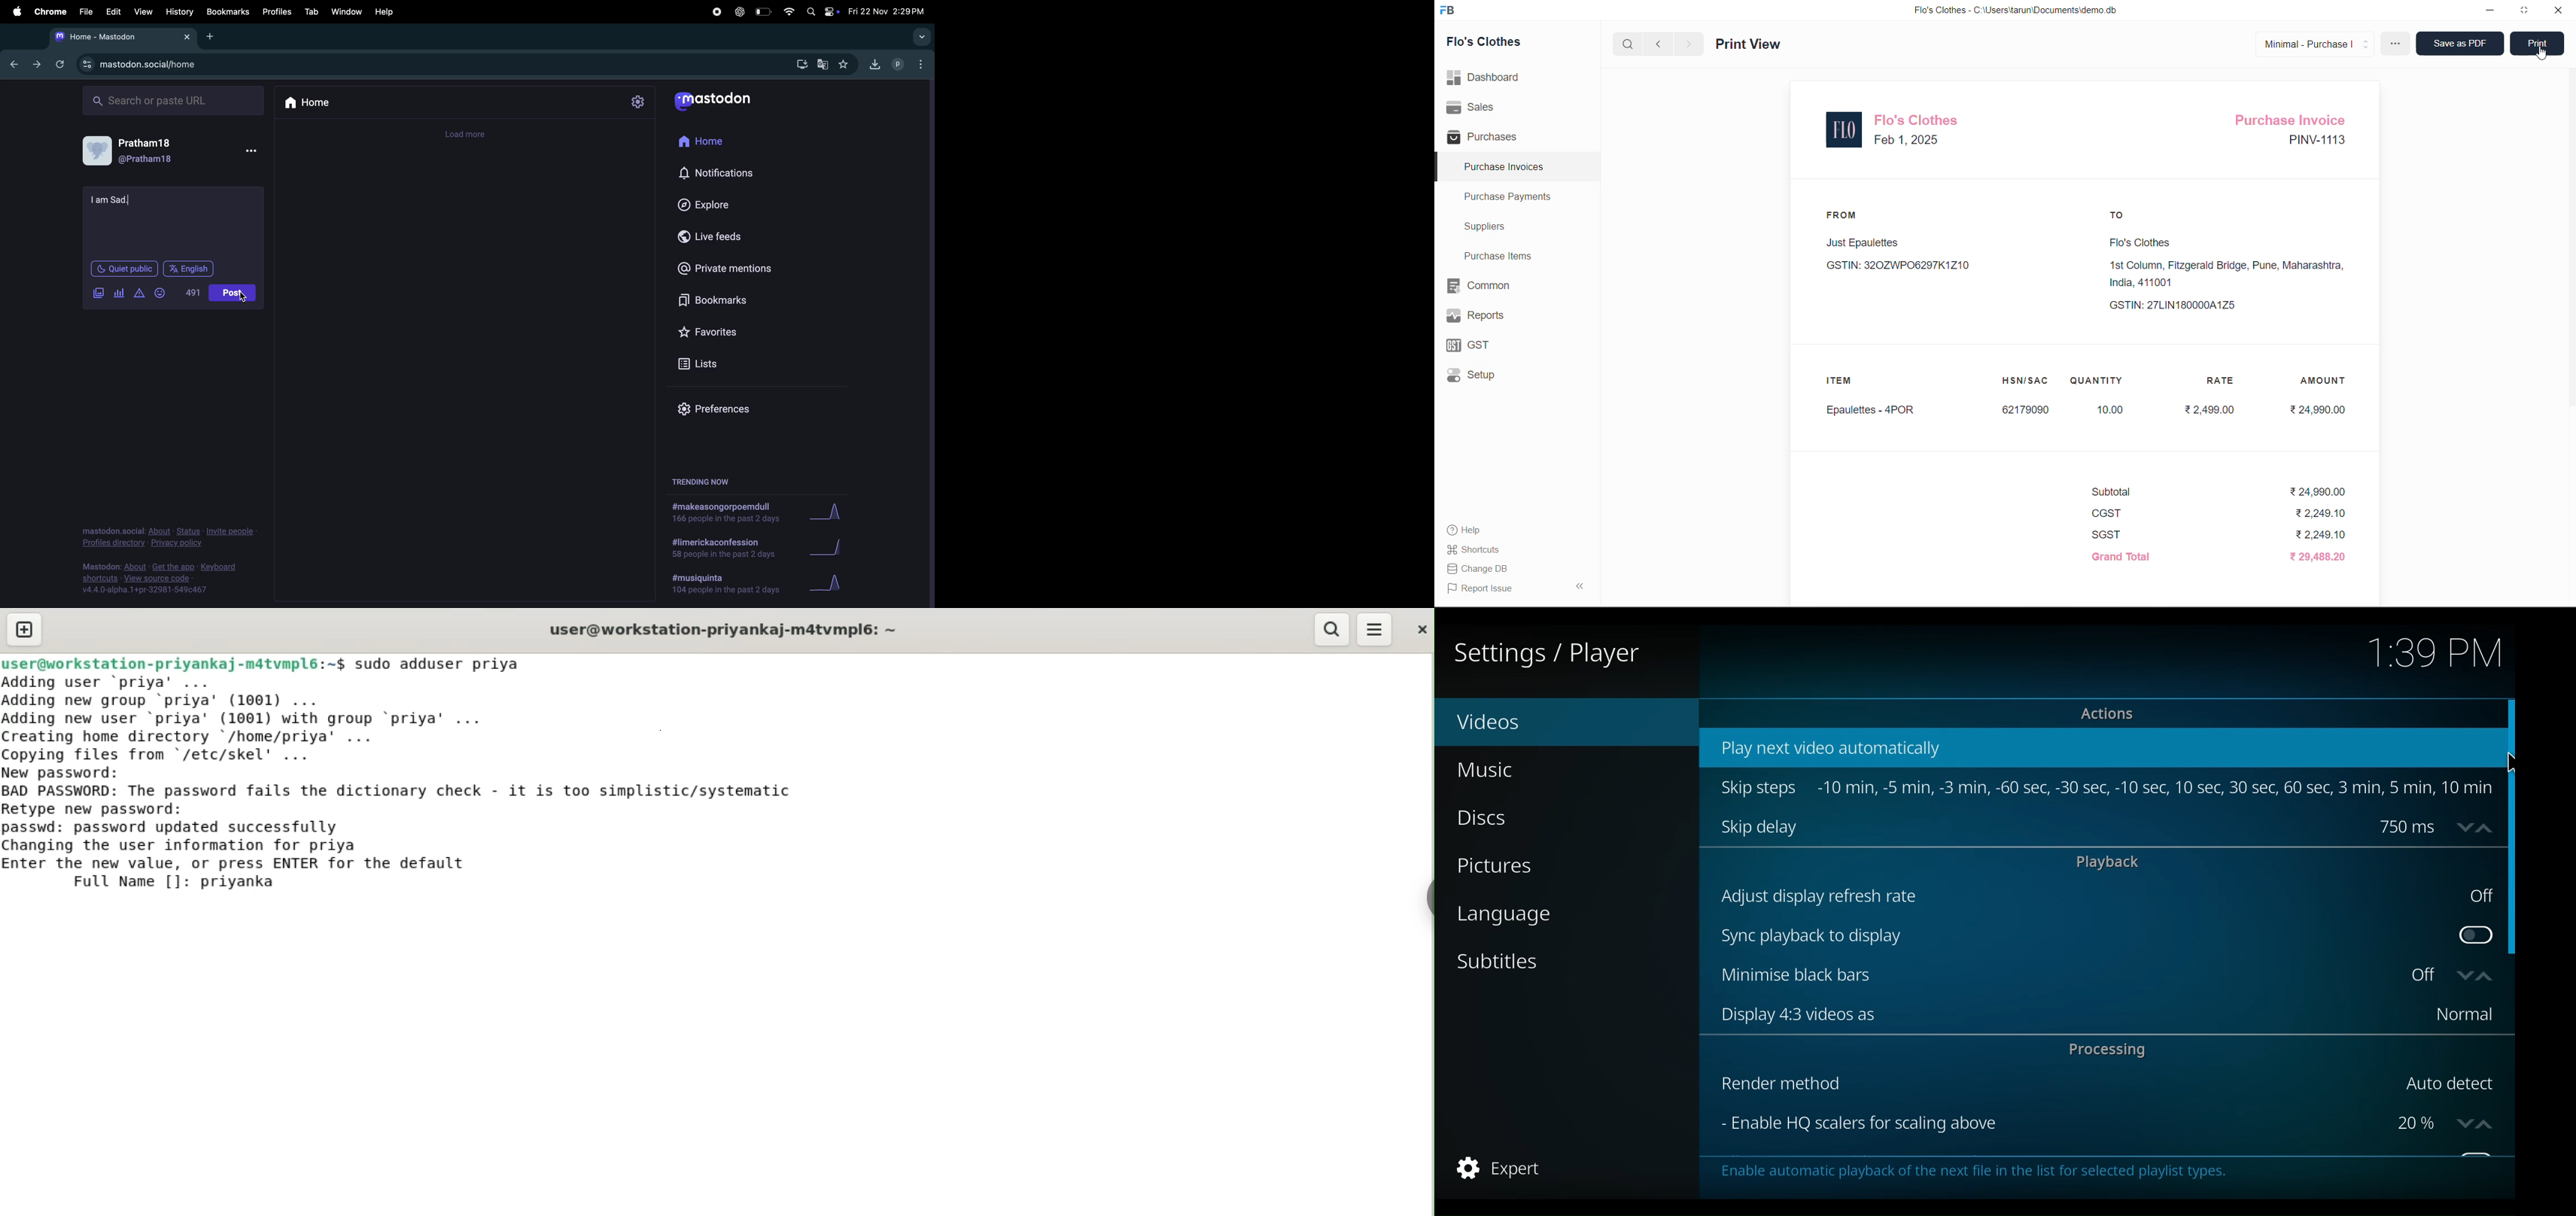 Image resolution: width=2576 pixels, height=1232 pixels. Describe the element at coordinates (2398, 45) in the screenshot. I see `more options` at that location.